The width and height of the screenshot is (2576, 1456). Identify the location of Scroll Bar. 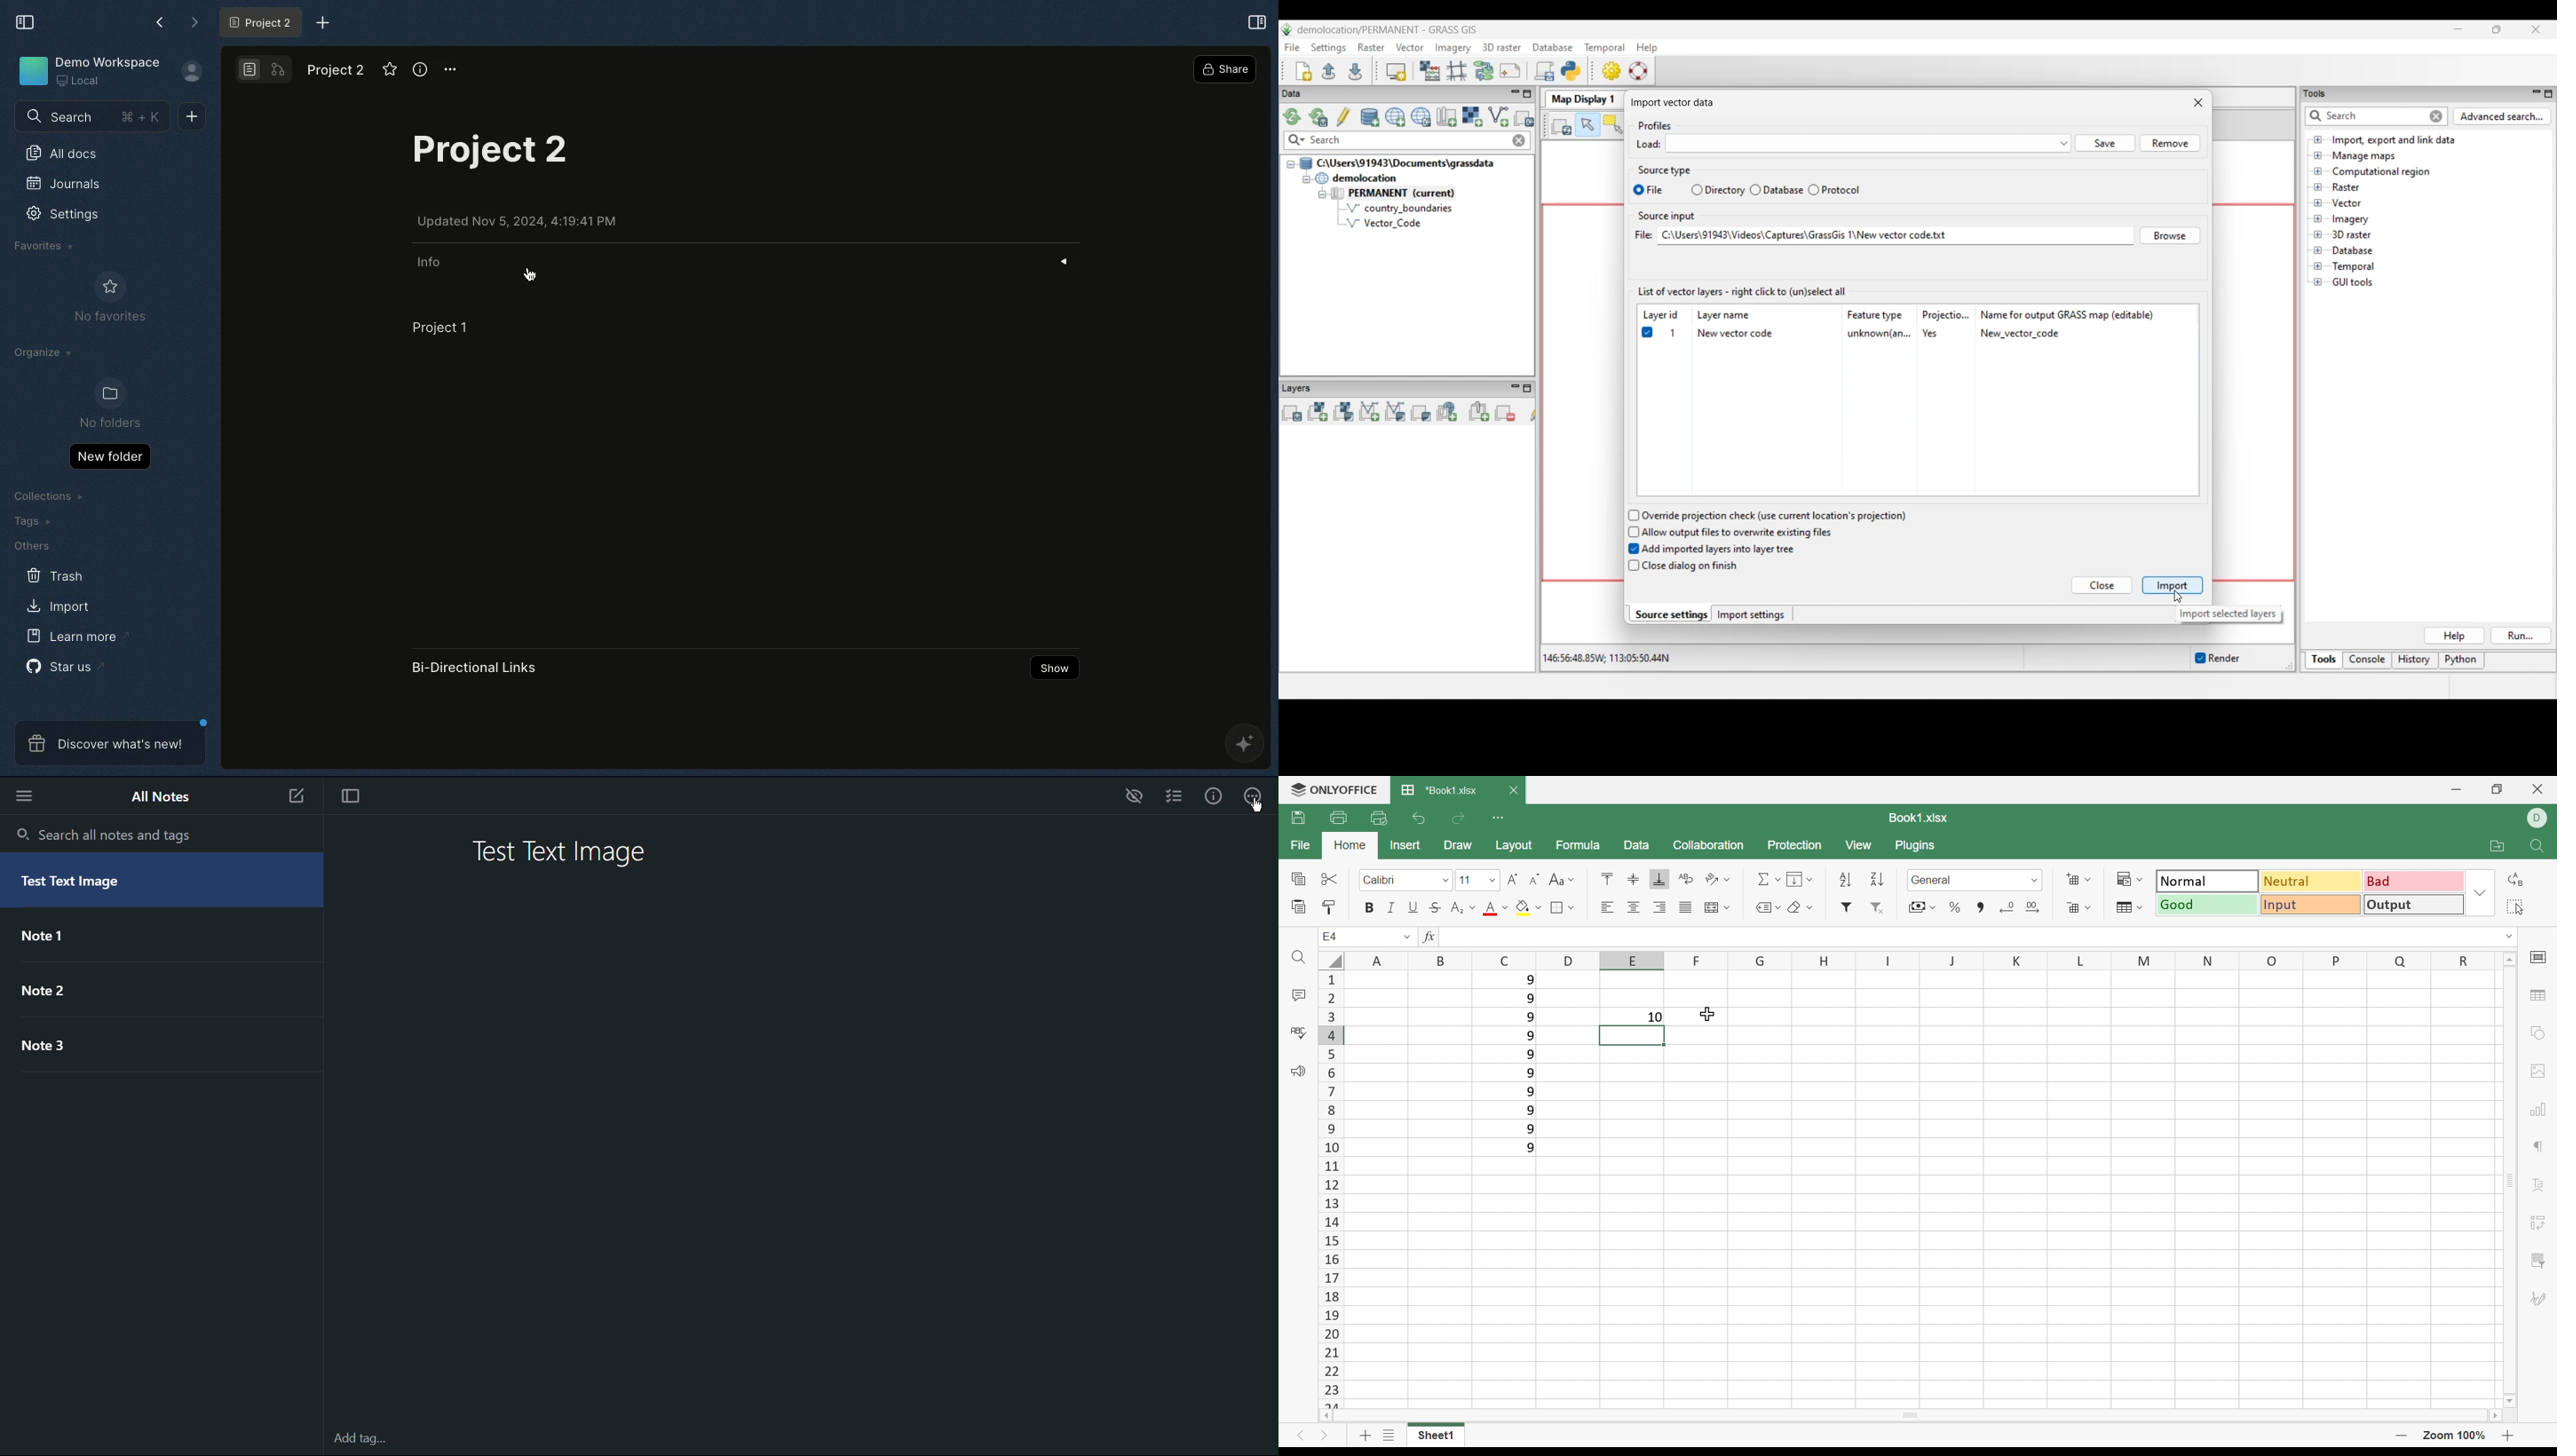
(1912, 1417).